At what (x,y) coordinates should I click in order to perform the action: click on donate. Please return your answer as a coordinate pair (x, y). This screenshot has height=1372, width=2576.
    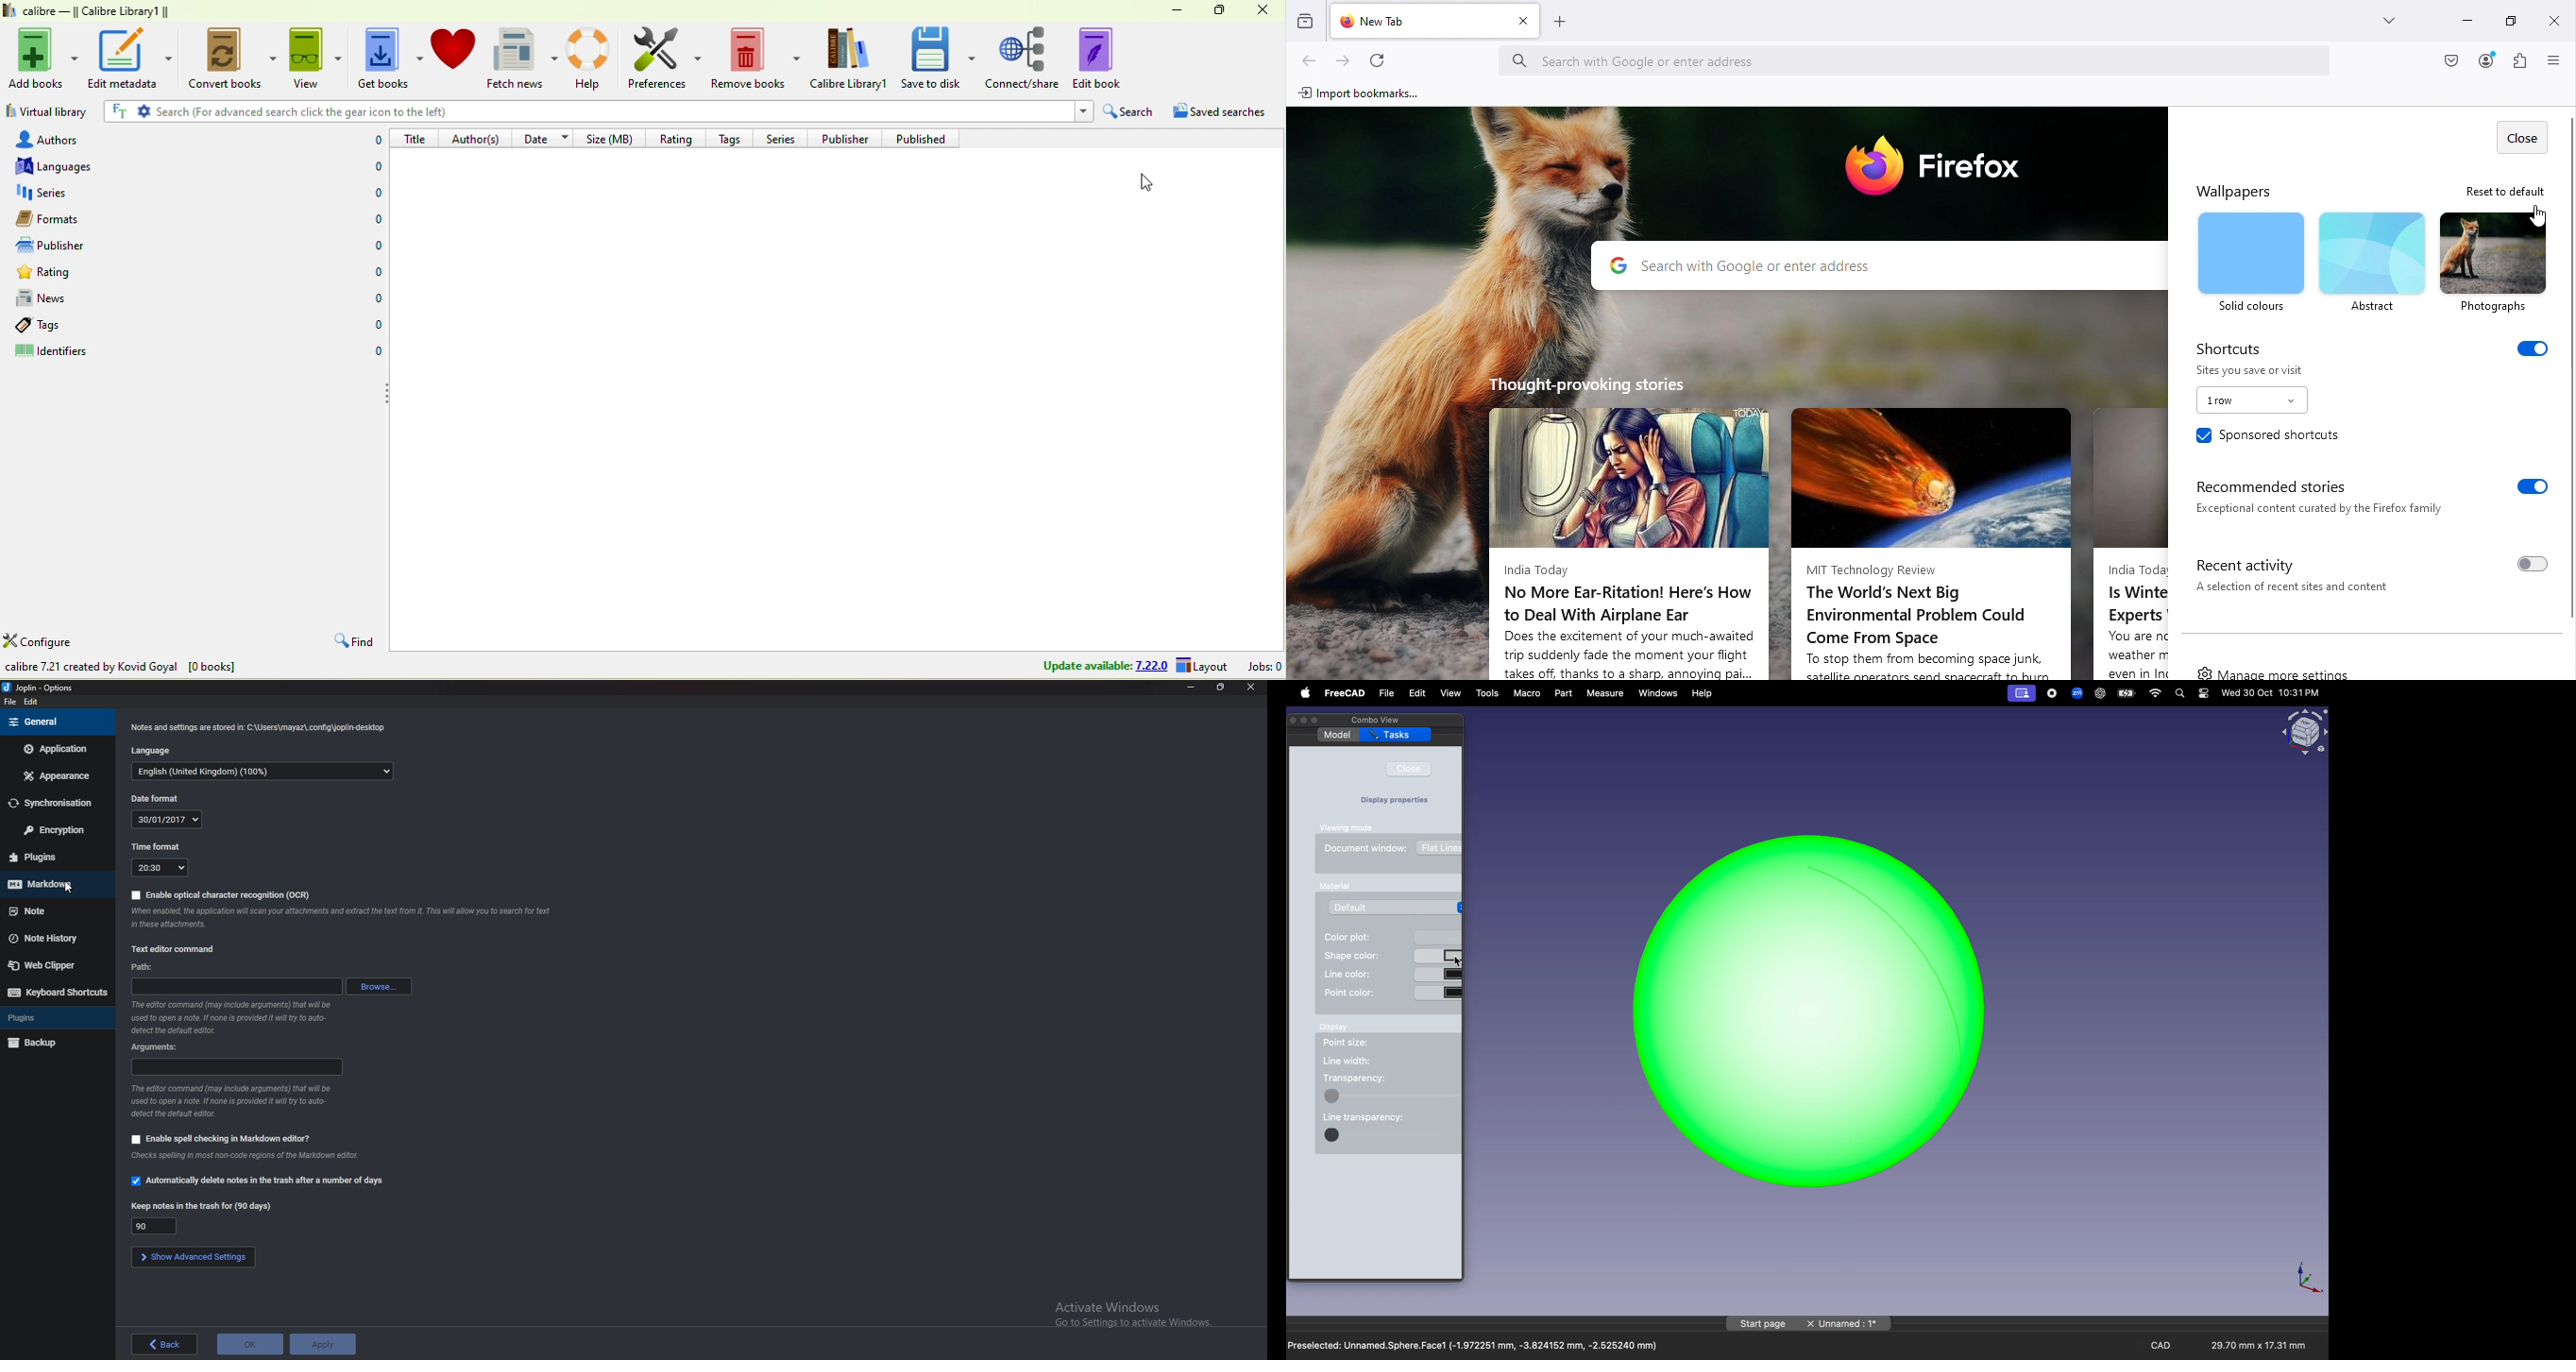
    Looking at the image, I should click on (454, 48).